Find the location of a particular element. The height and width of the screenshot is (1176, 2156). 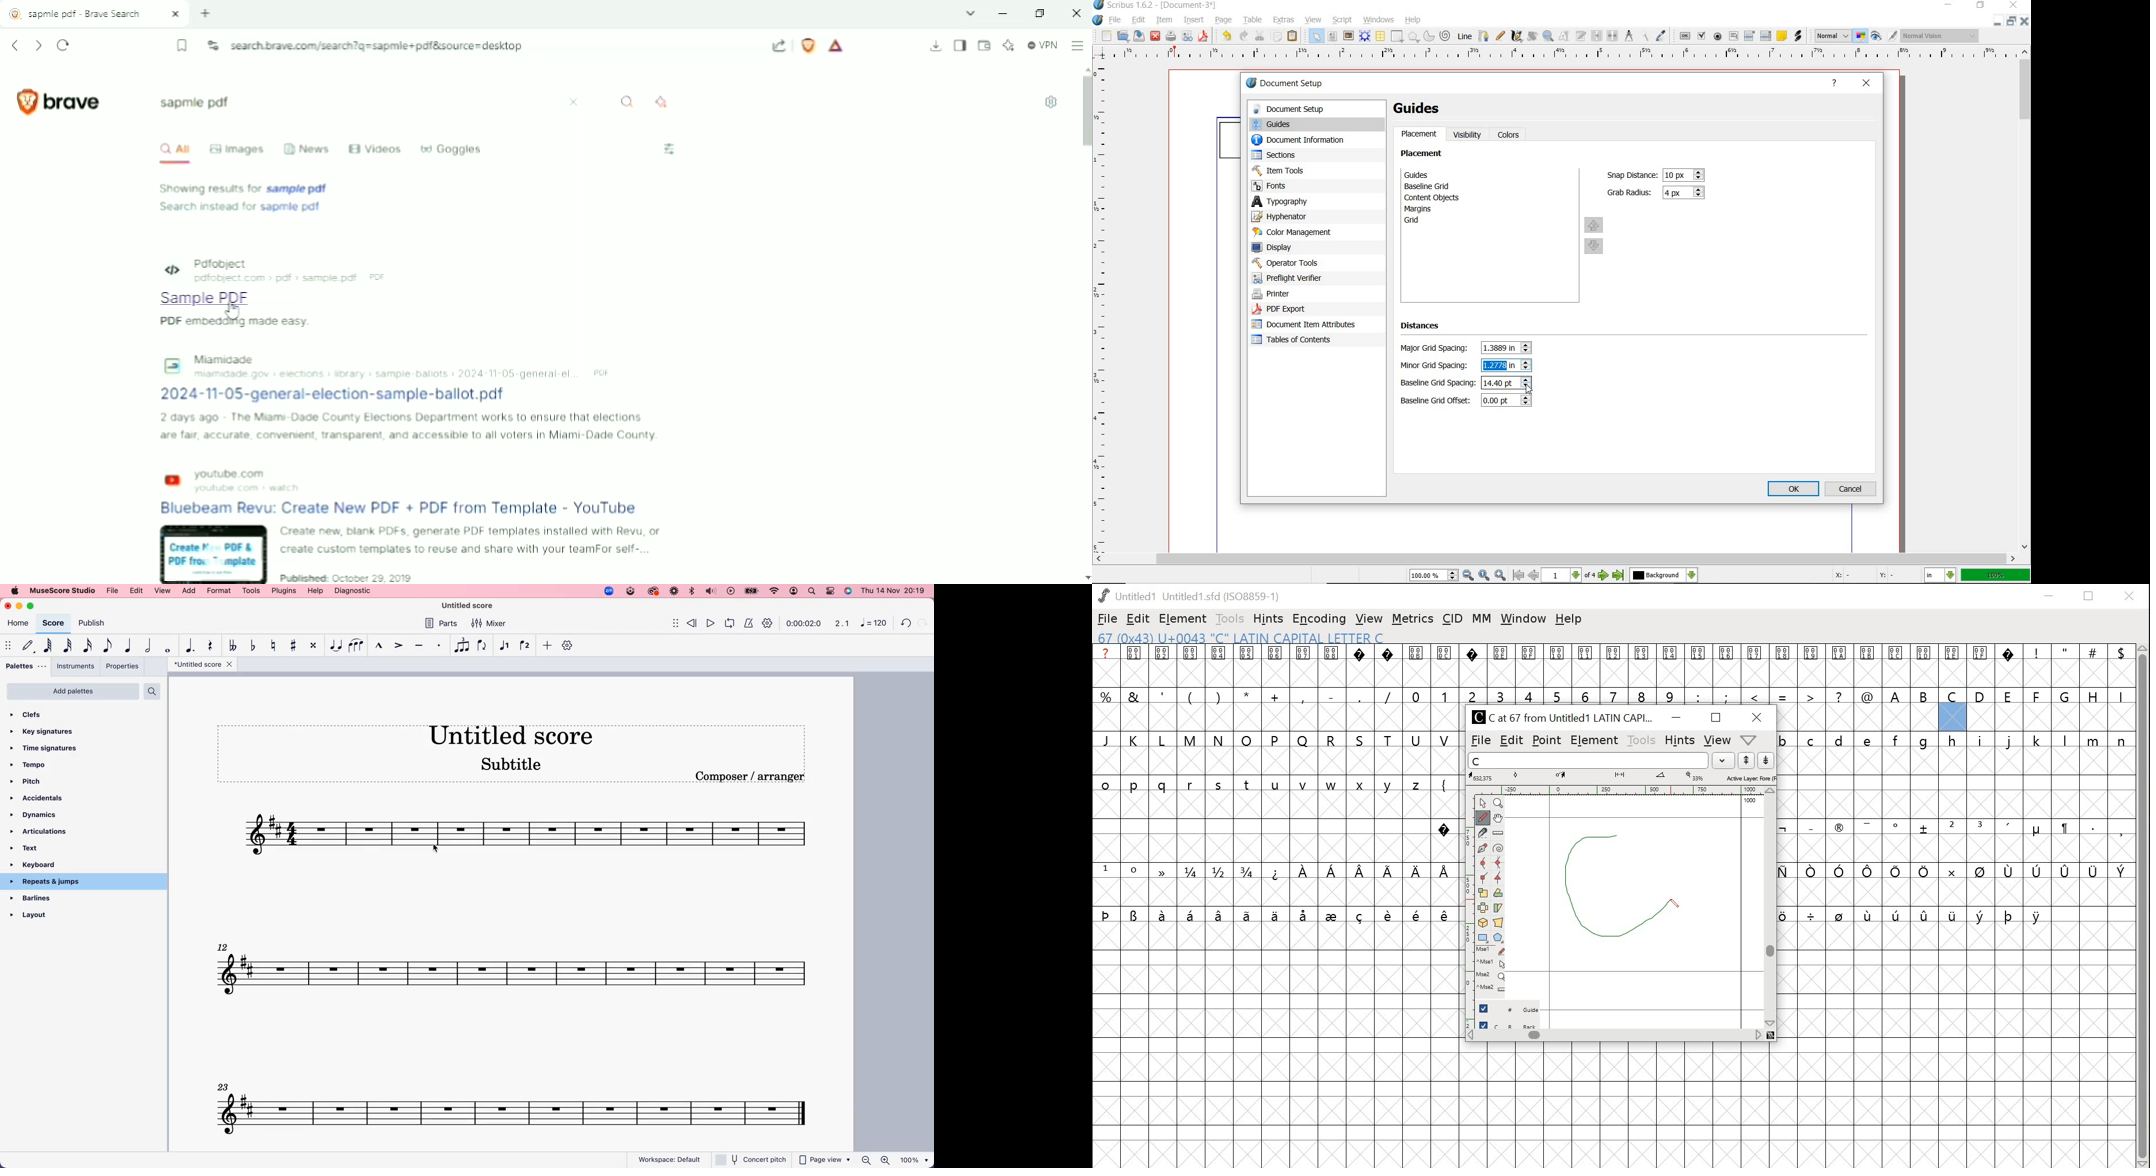

slur is located at coordinates (357, 646).